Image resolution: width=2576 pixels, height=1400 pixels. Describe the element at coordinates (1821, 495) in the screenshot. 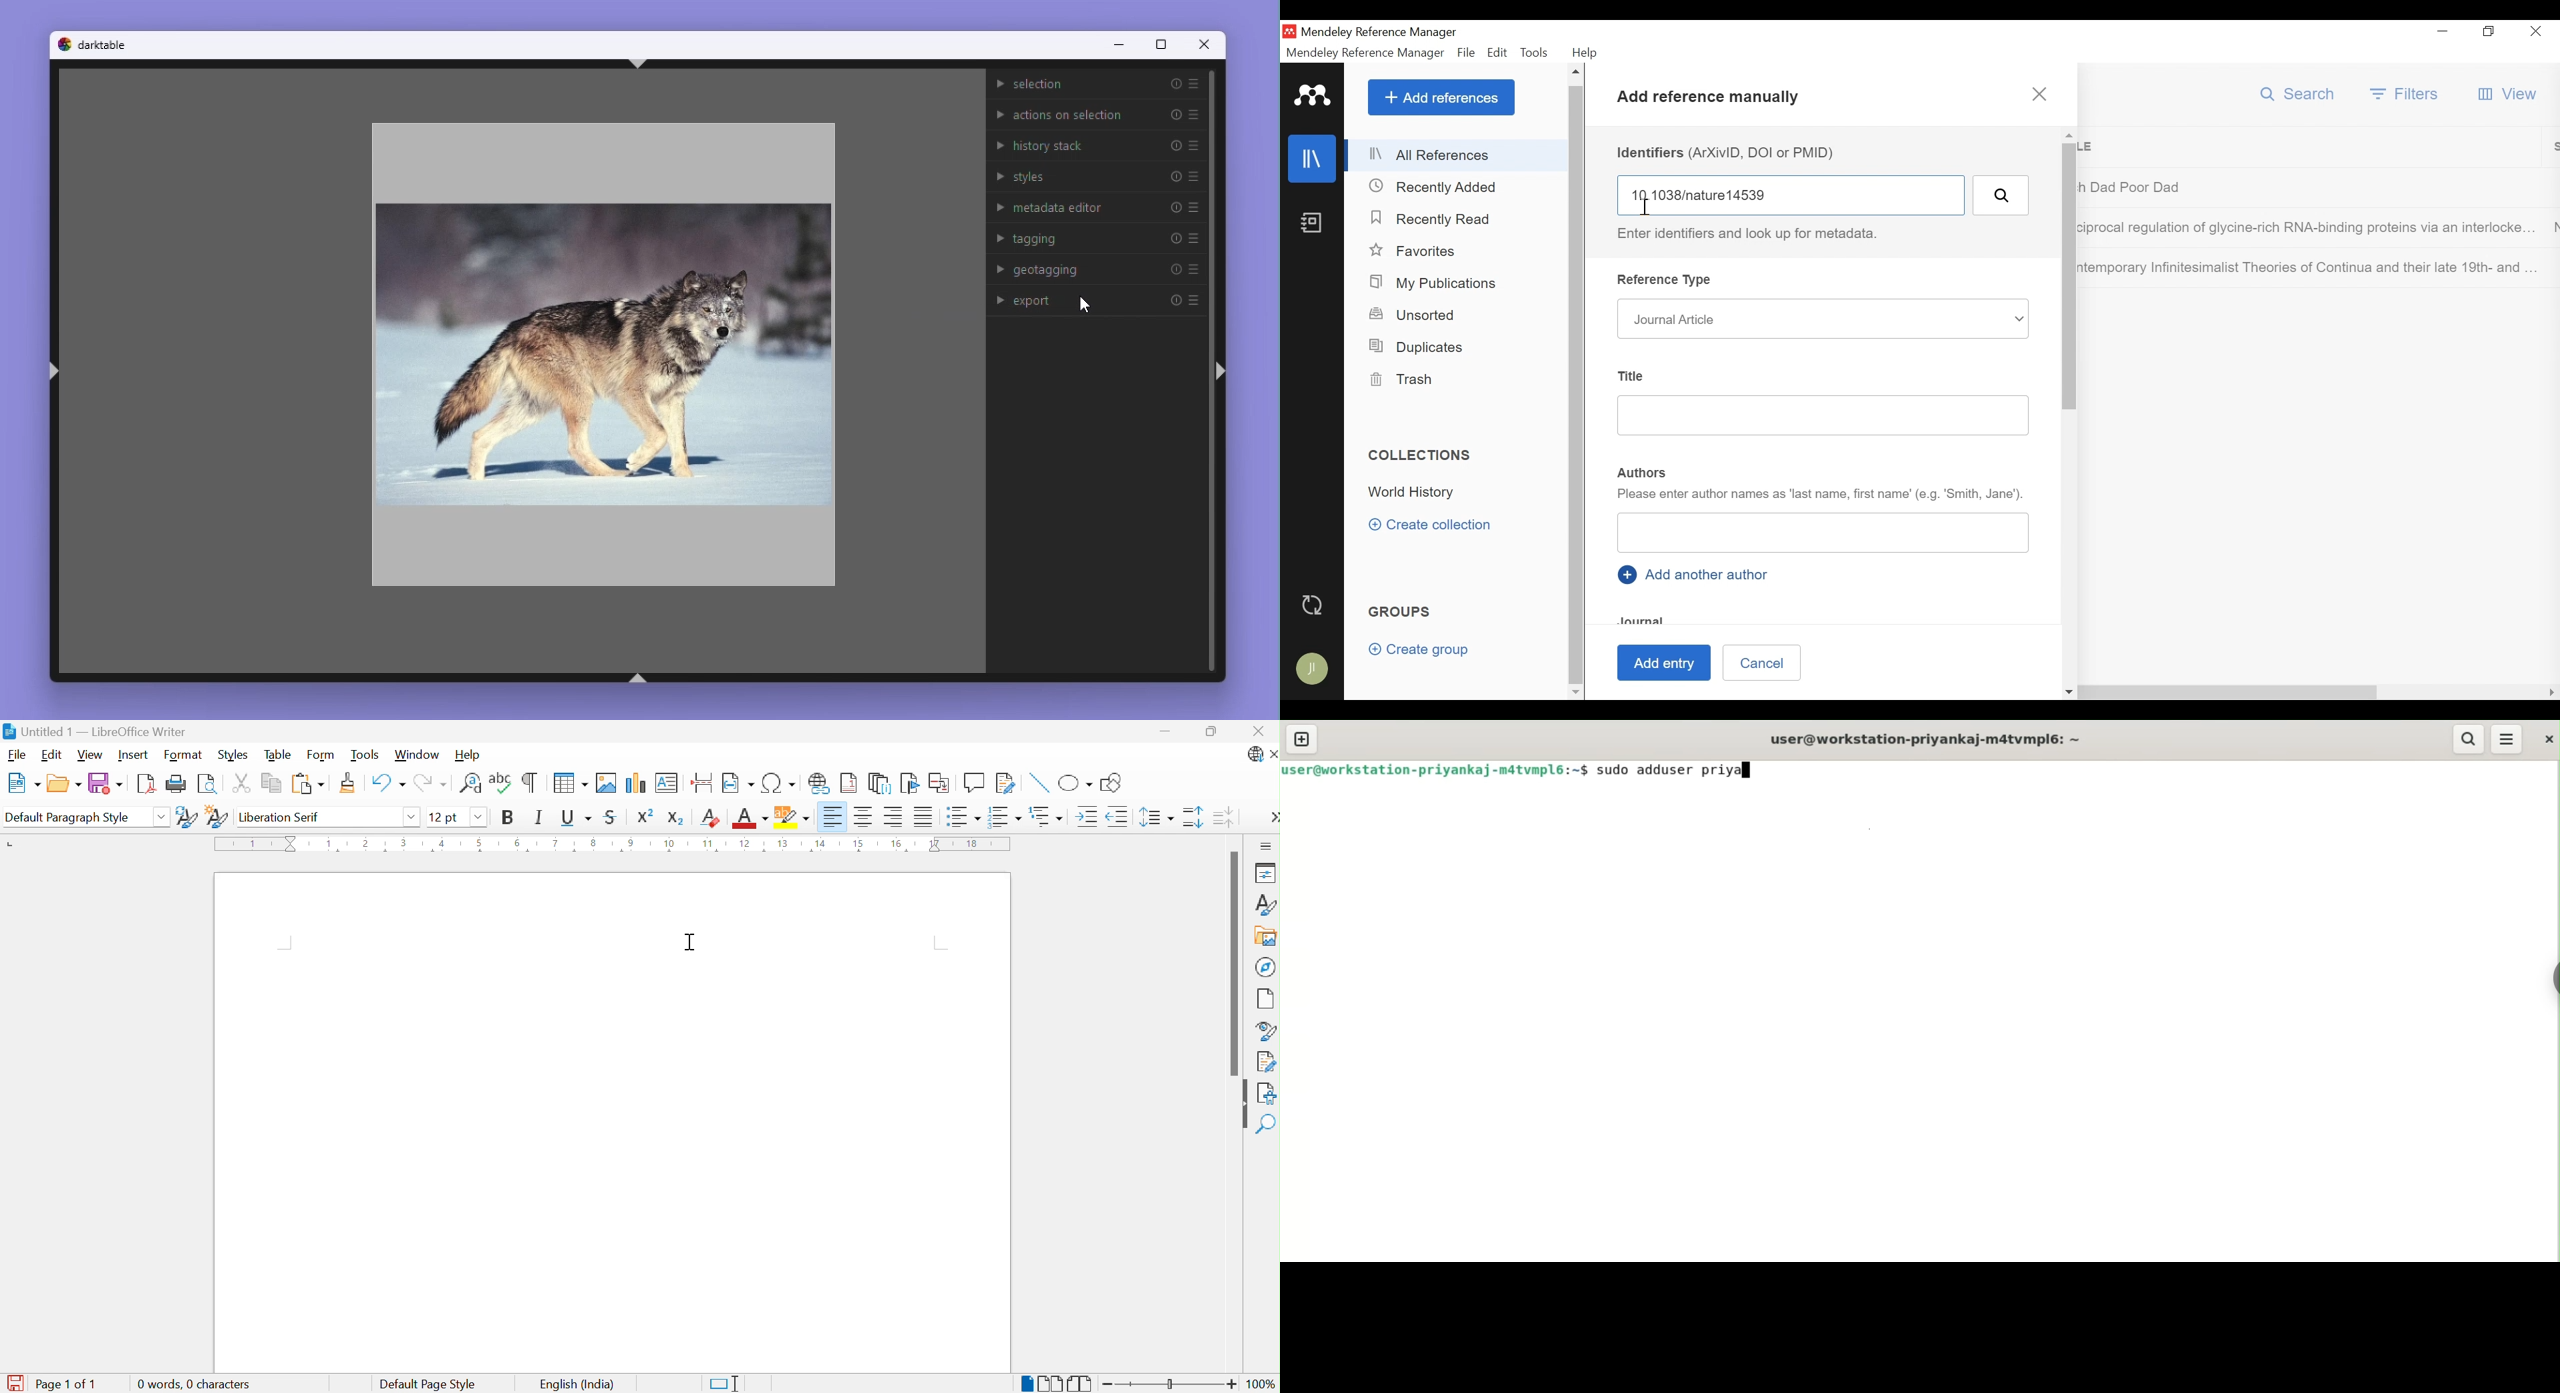

I see `Please enter author as last name, first name` at that location.